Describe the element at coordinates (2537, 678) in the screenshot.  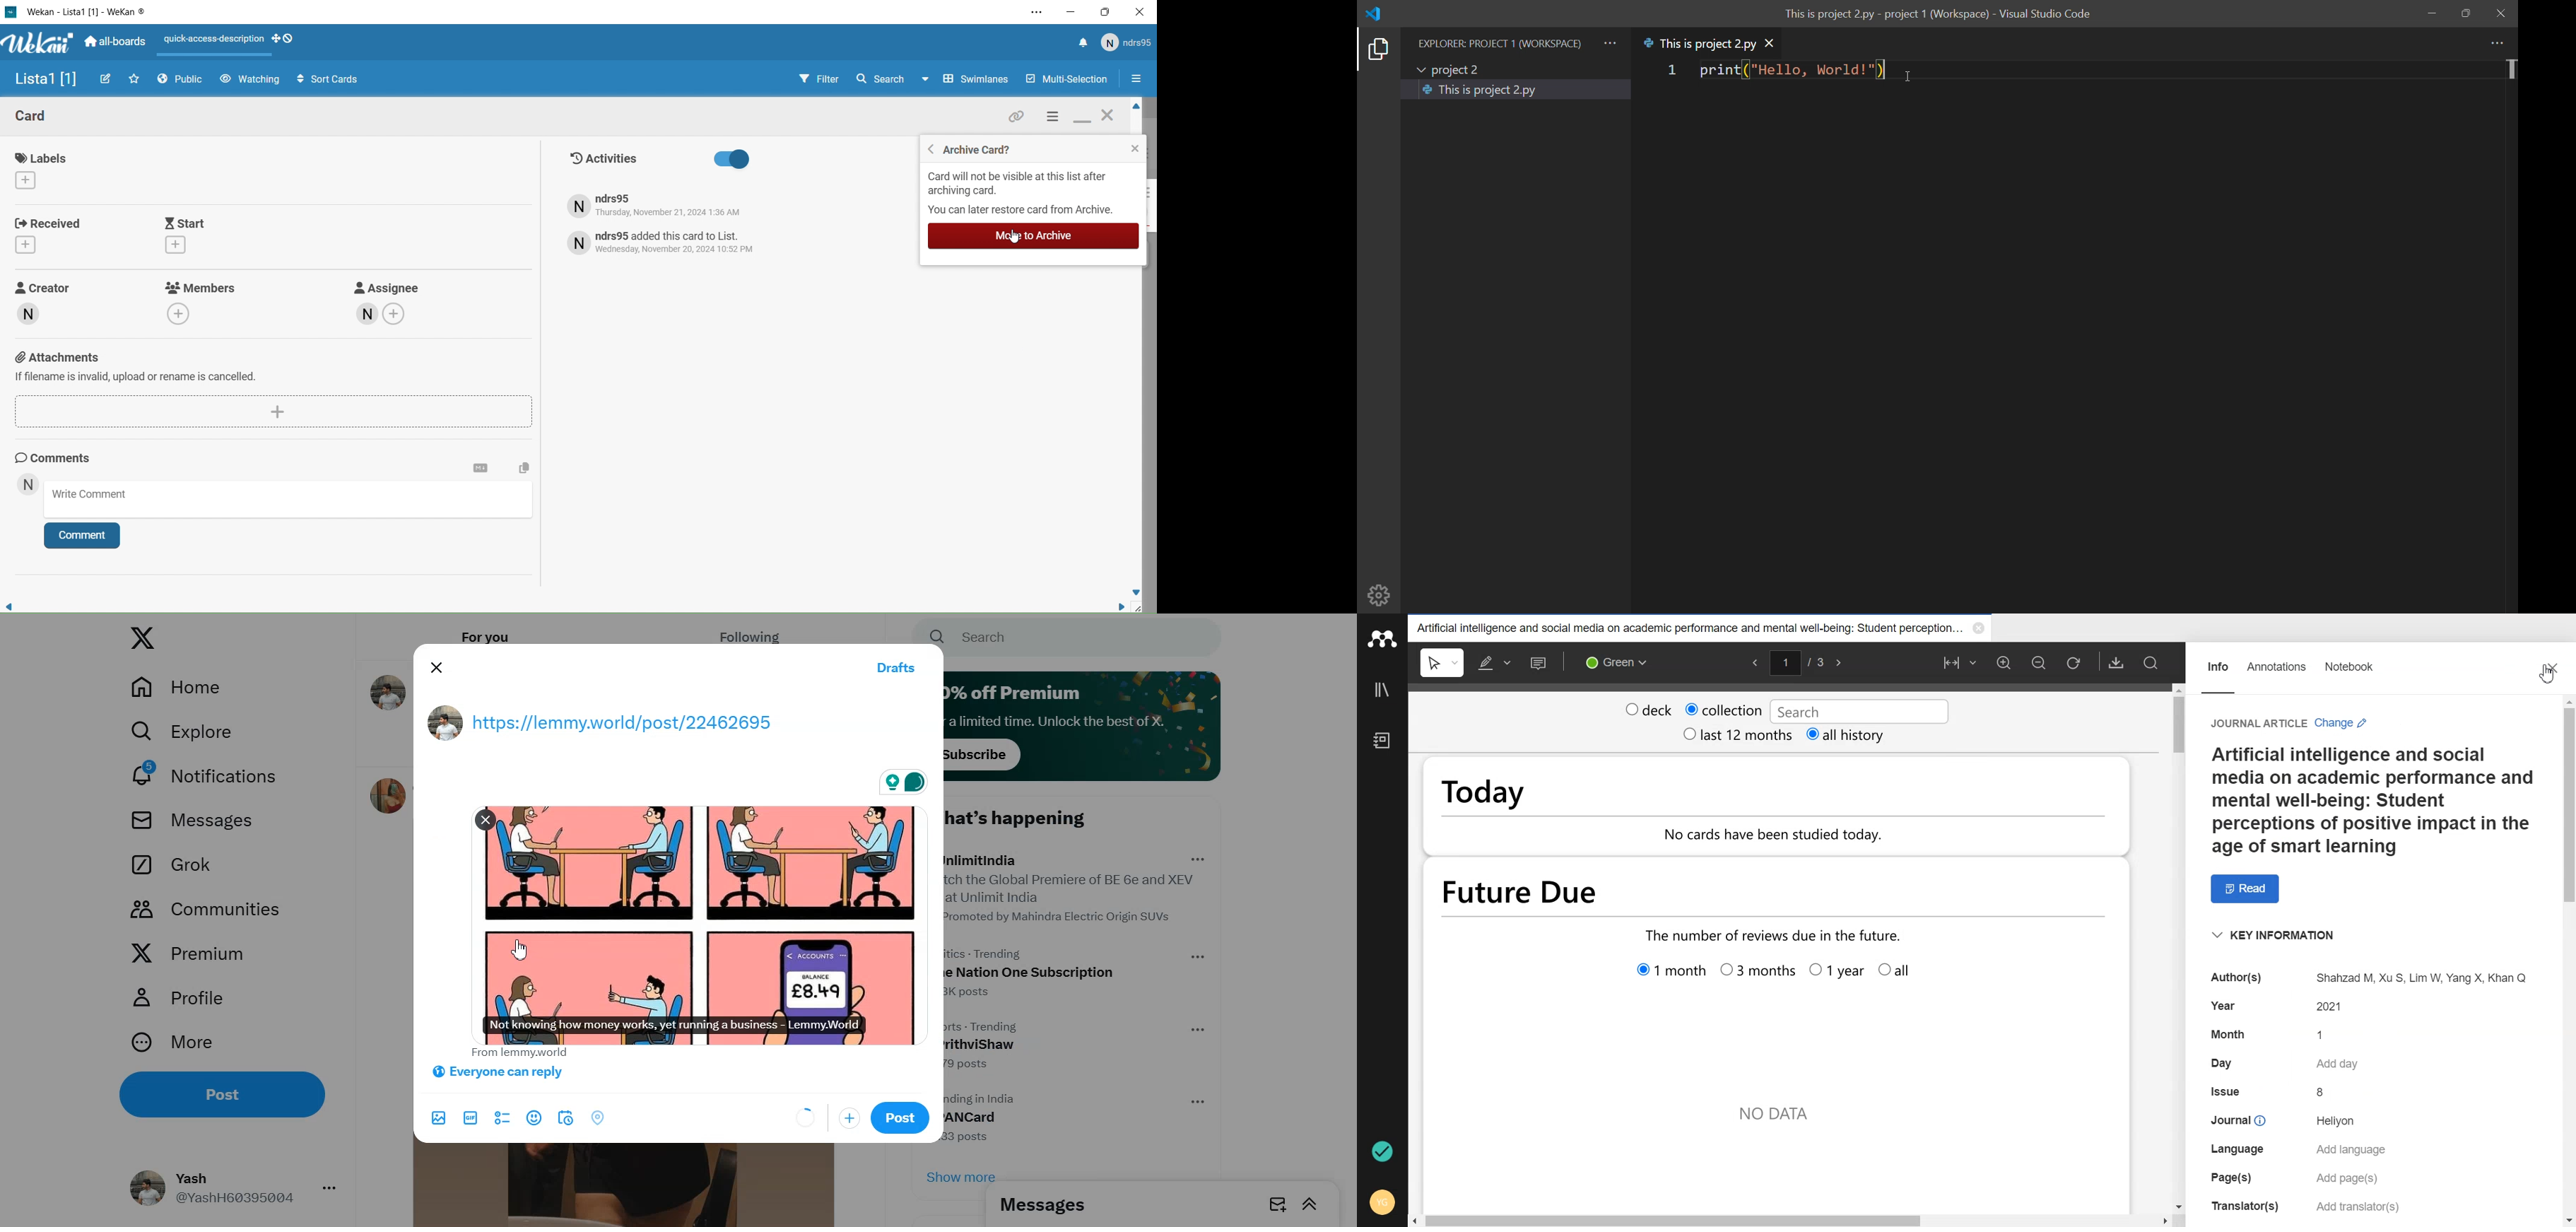
I see `Cursor` at that location.